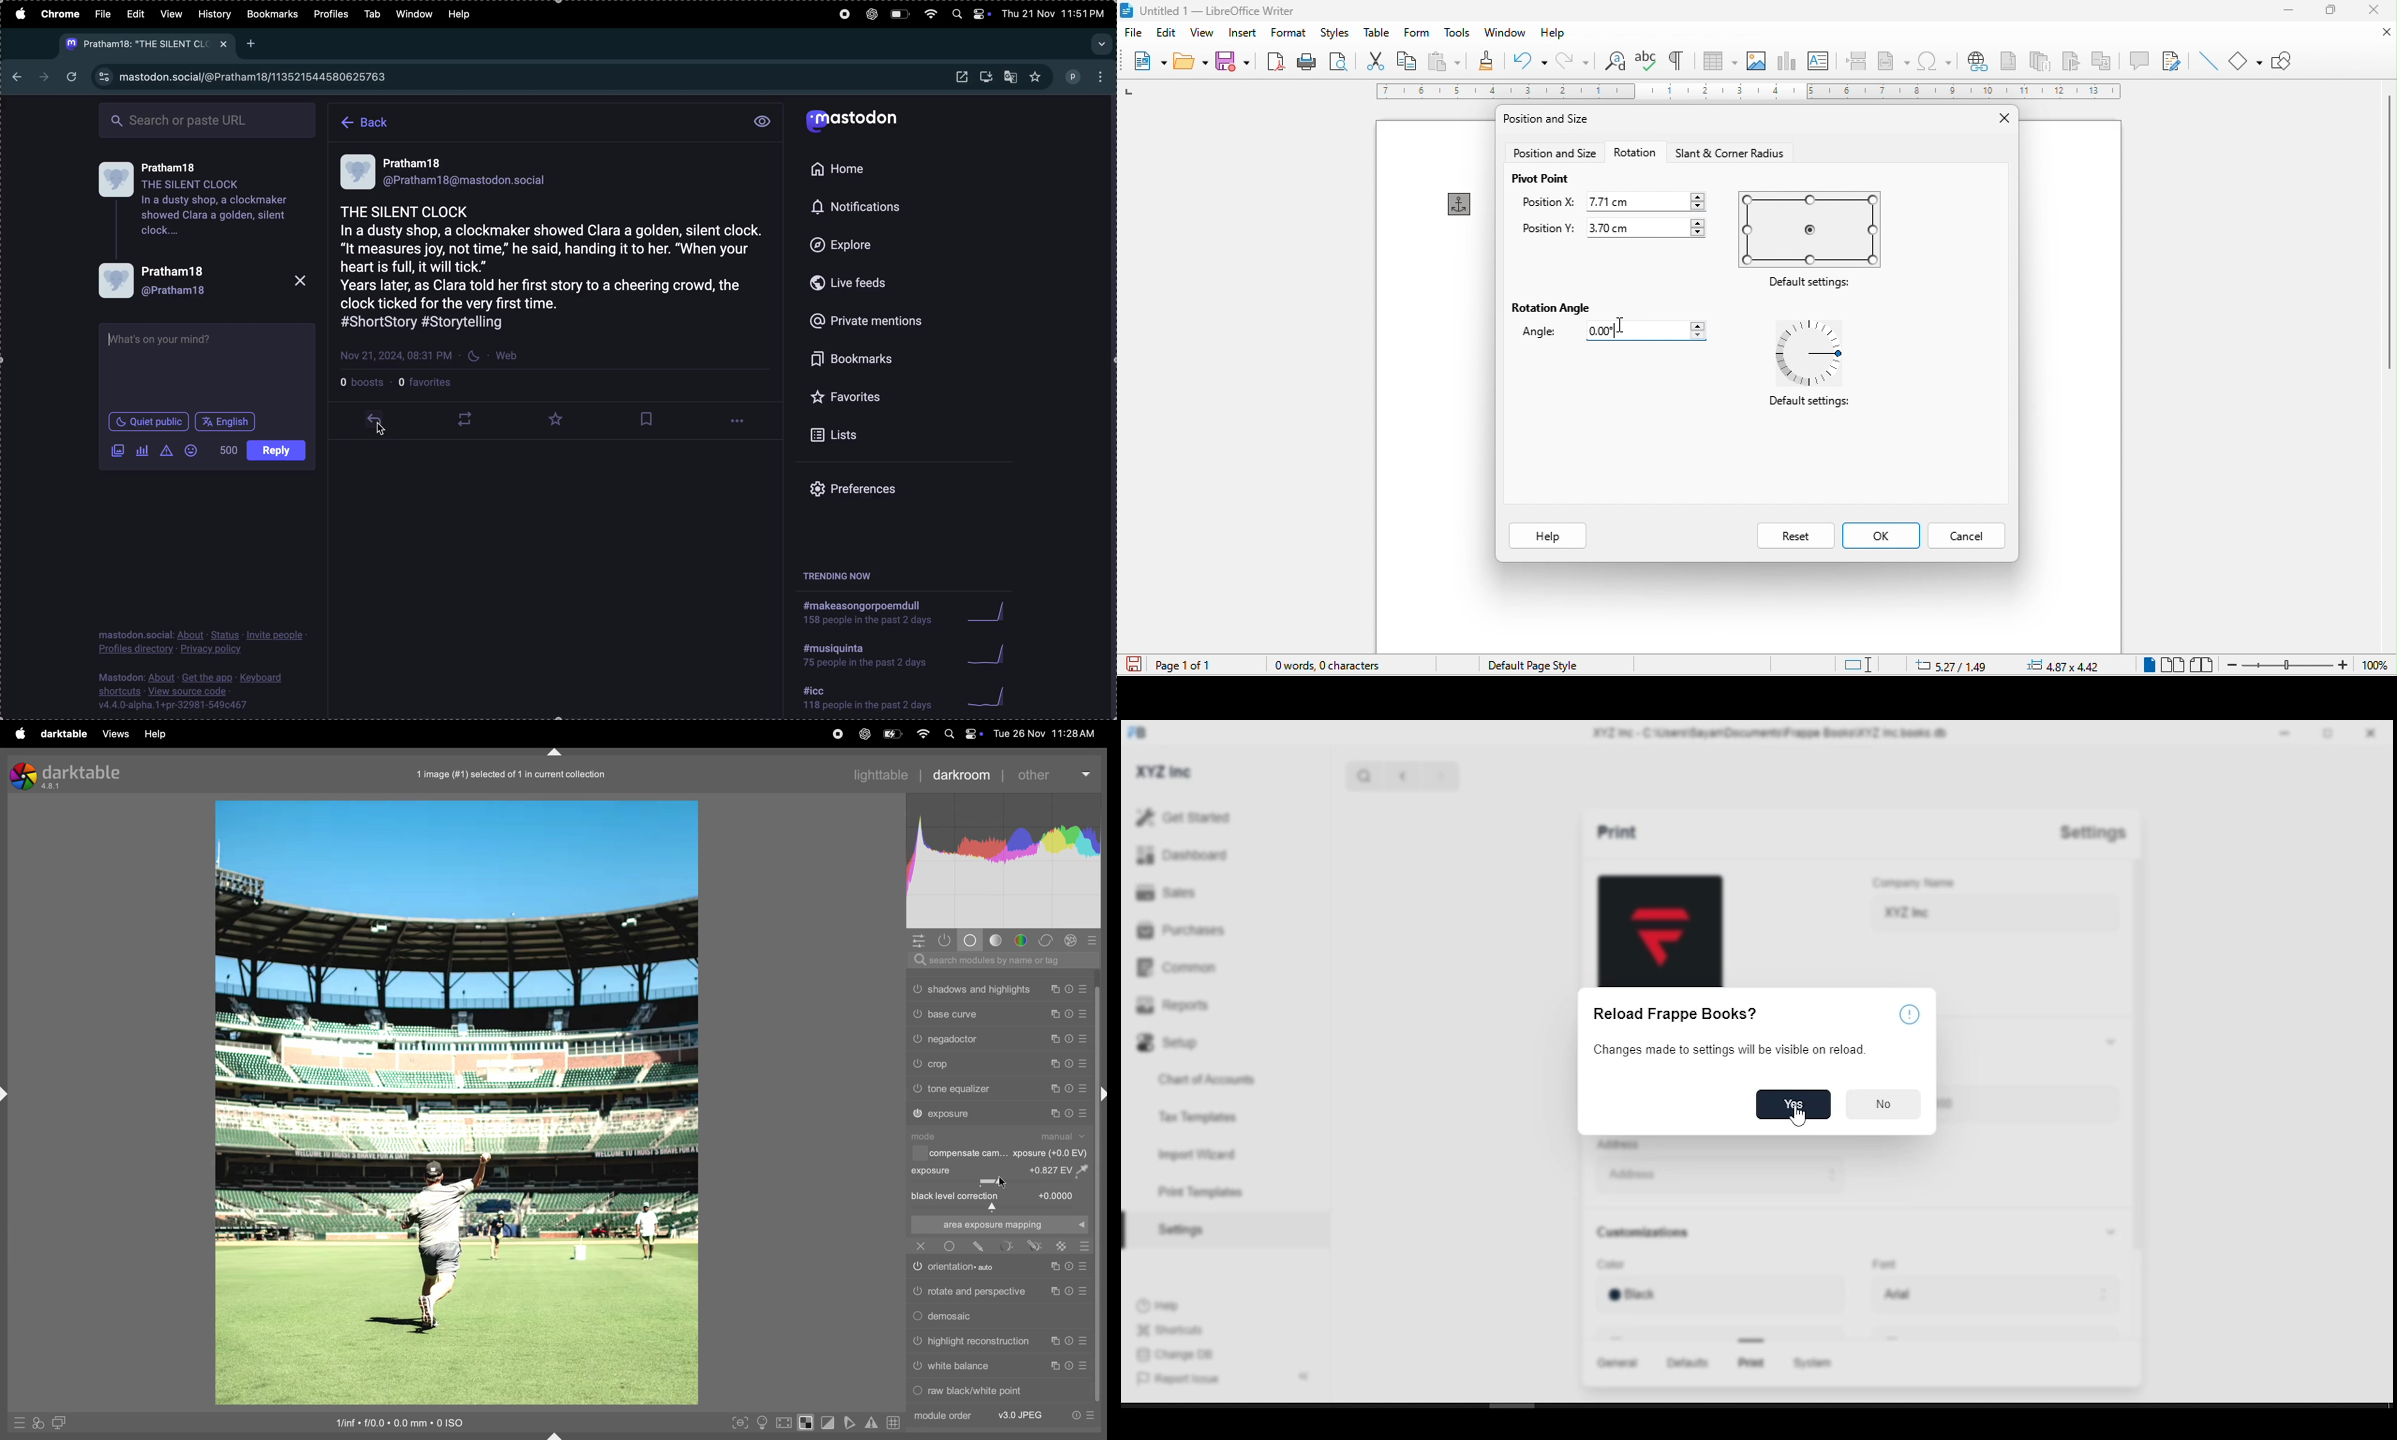 This screenshot has height=1456, width=2408. I want to click on spelling, so click(1645, 61).